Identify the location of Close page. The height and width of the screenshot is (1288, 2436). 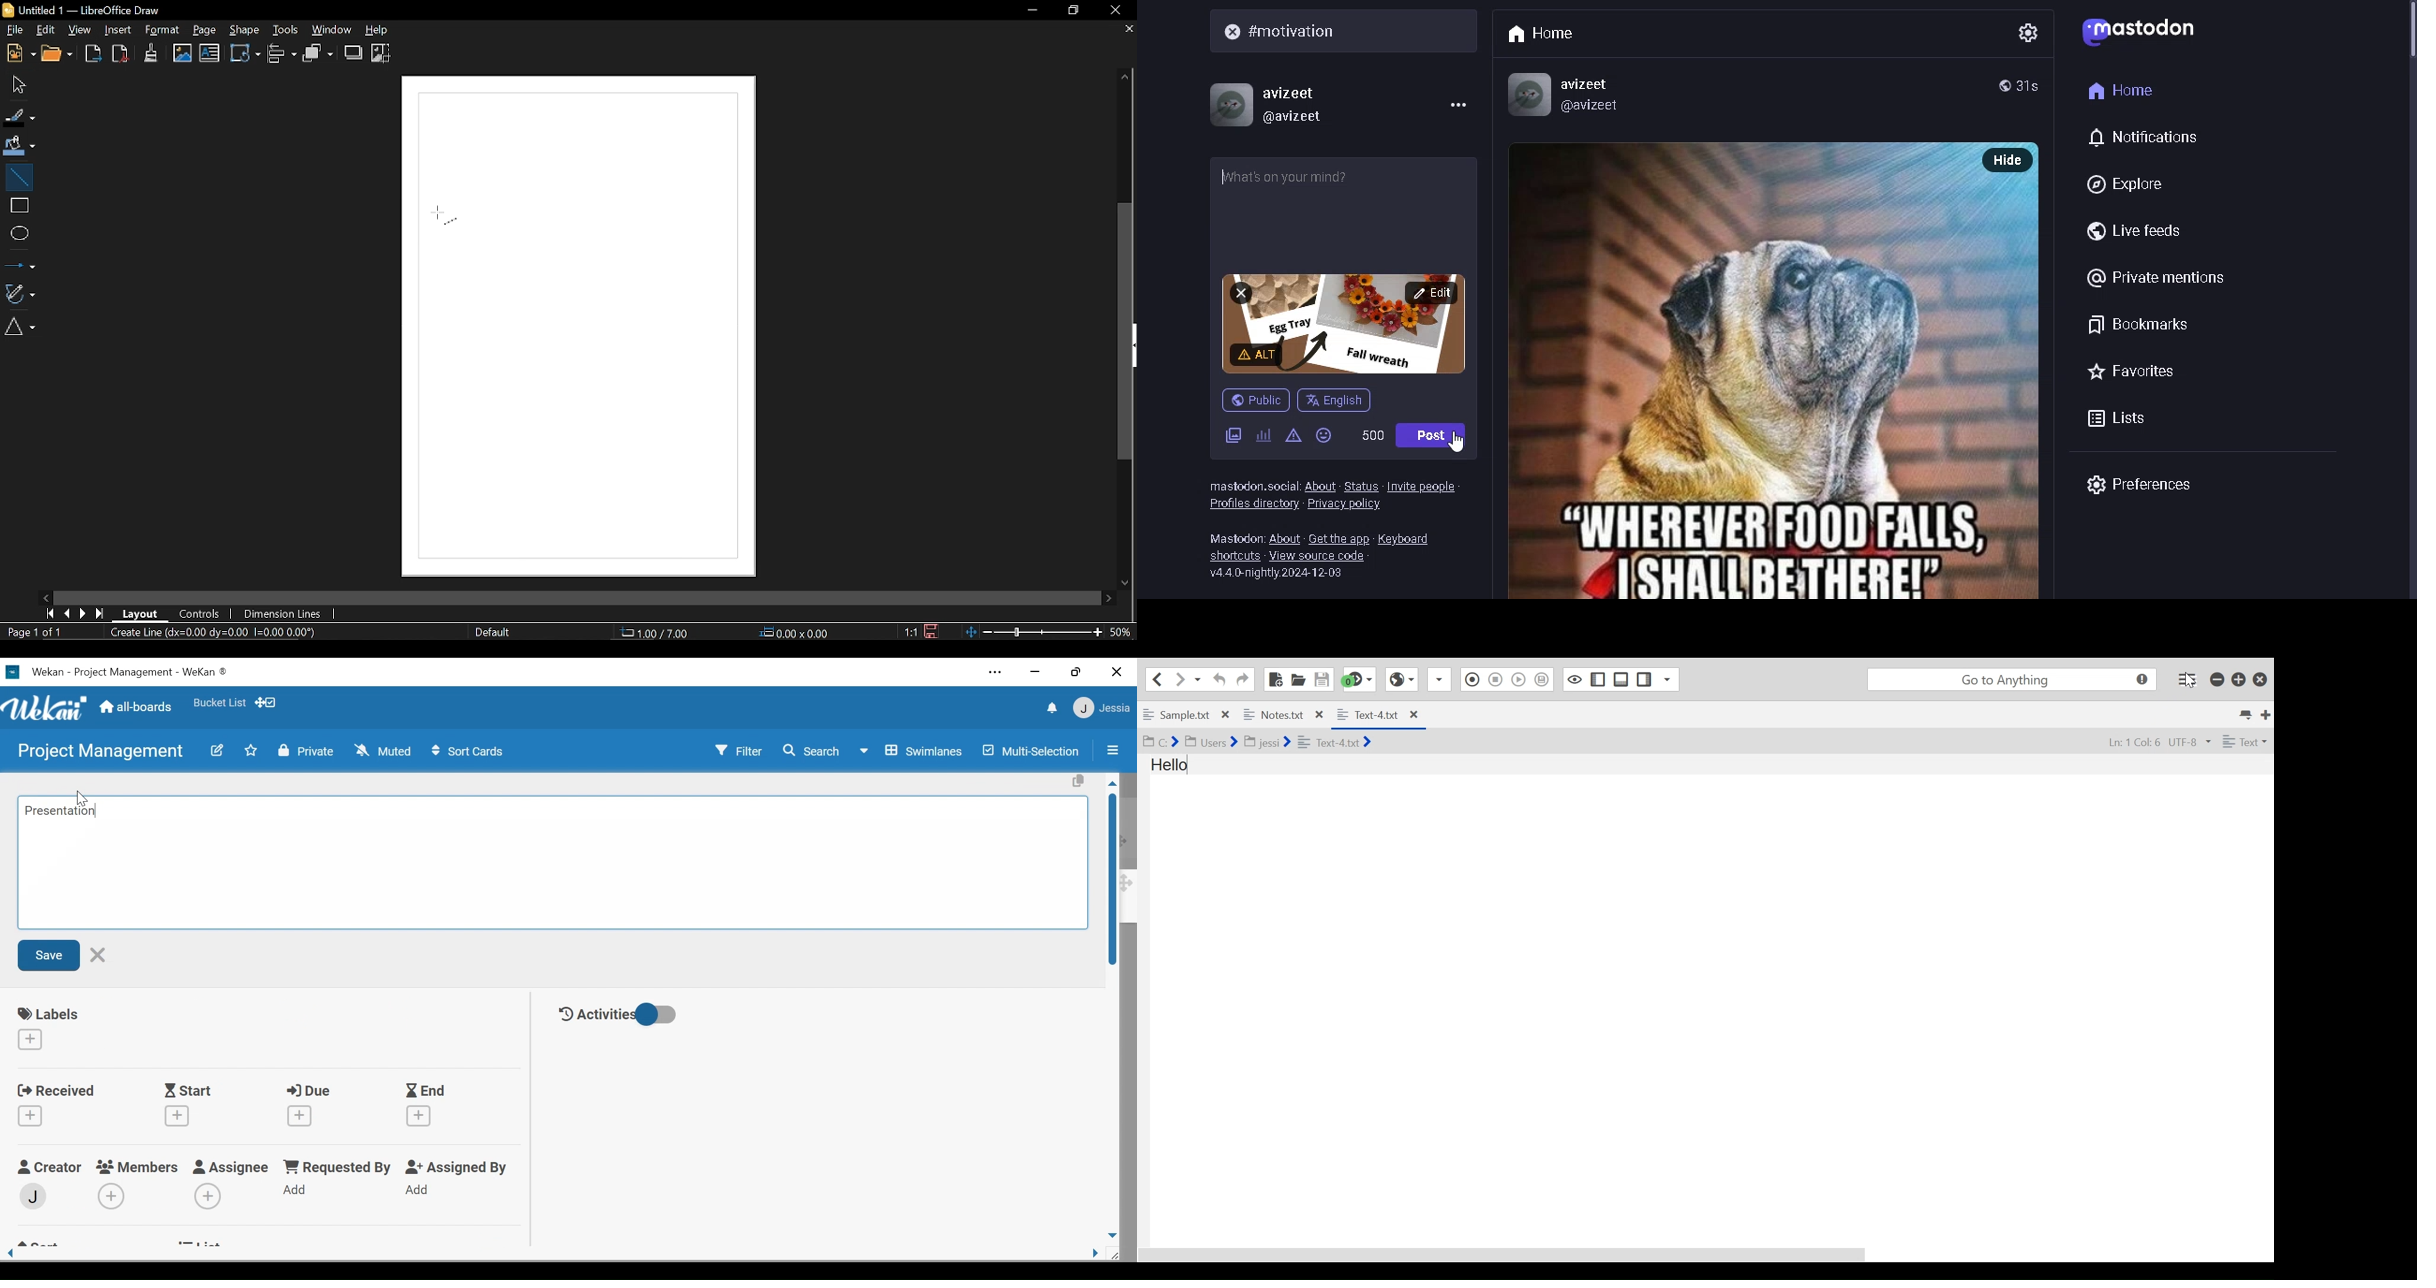
(1125, 30).